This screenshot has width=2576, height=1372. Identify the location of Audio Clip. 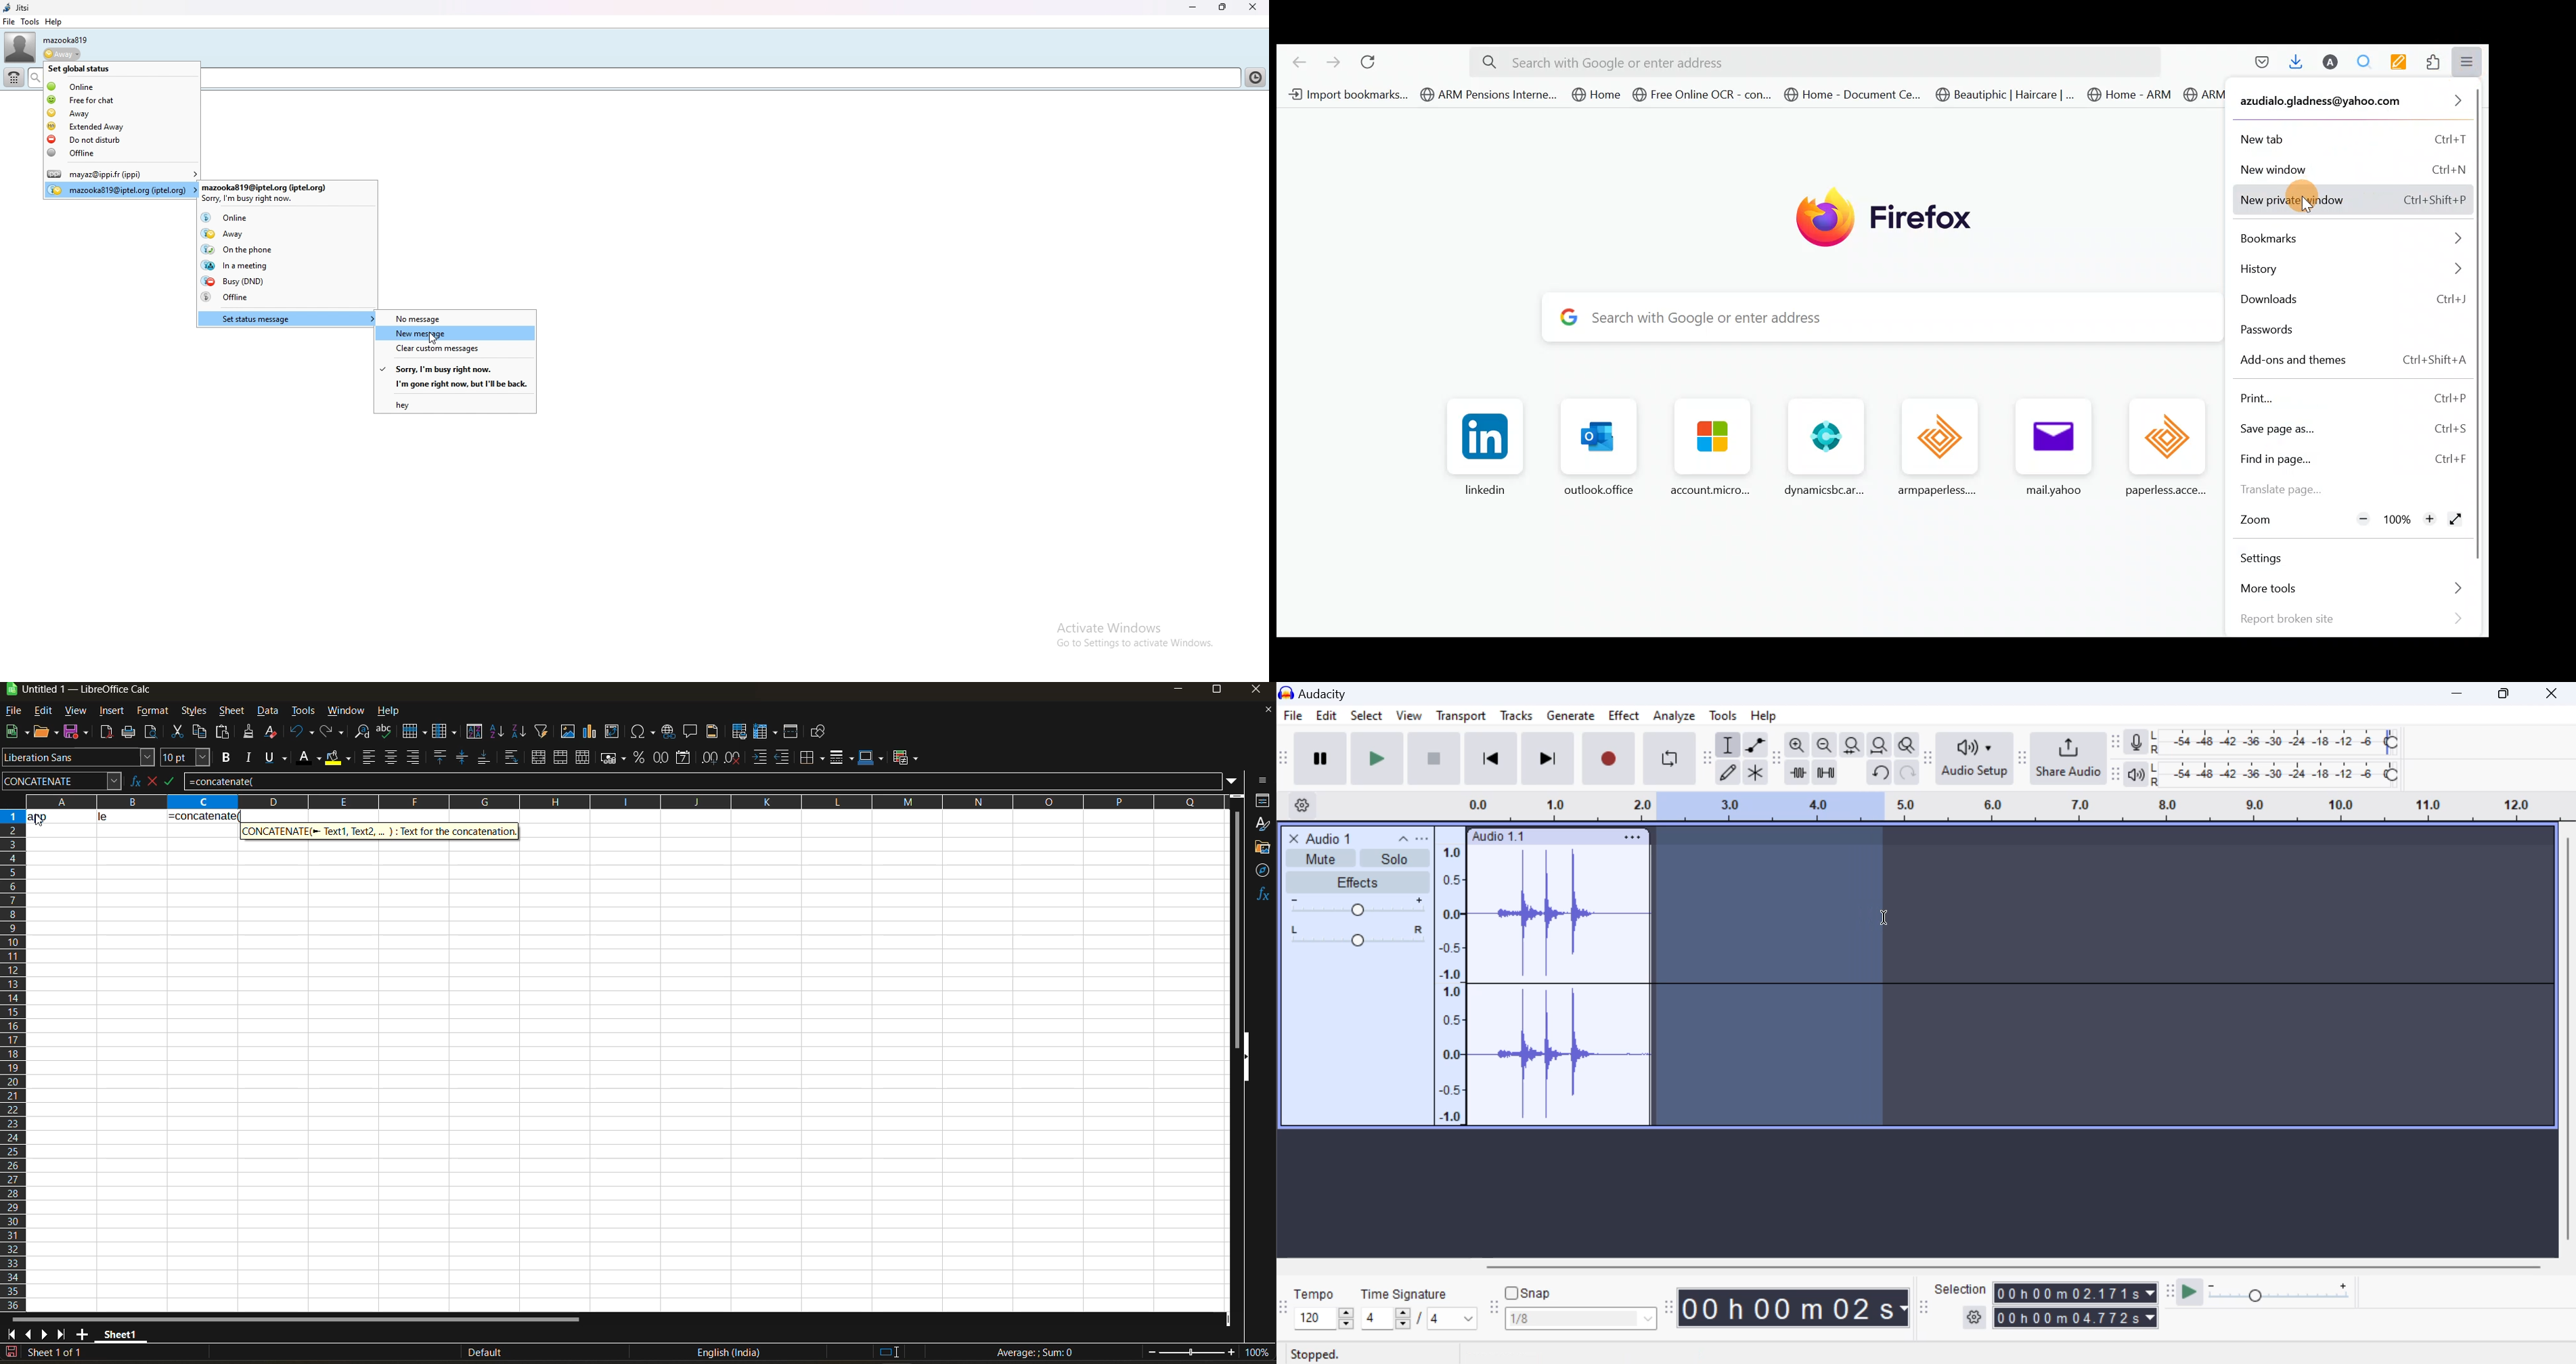
(1557, 986).